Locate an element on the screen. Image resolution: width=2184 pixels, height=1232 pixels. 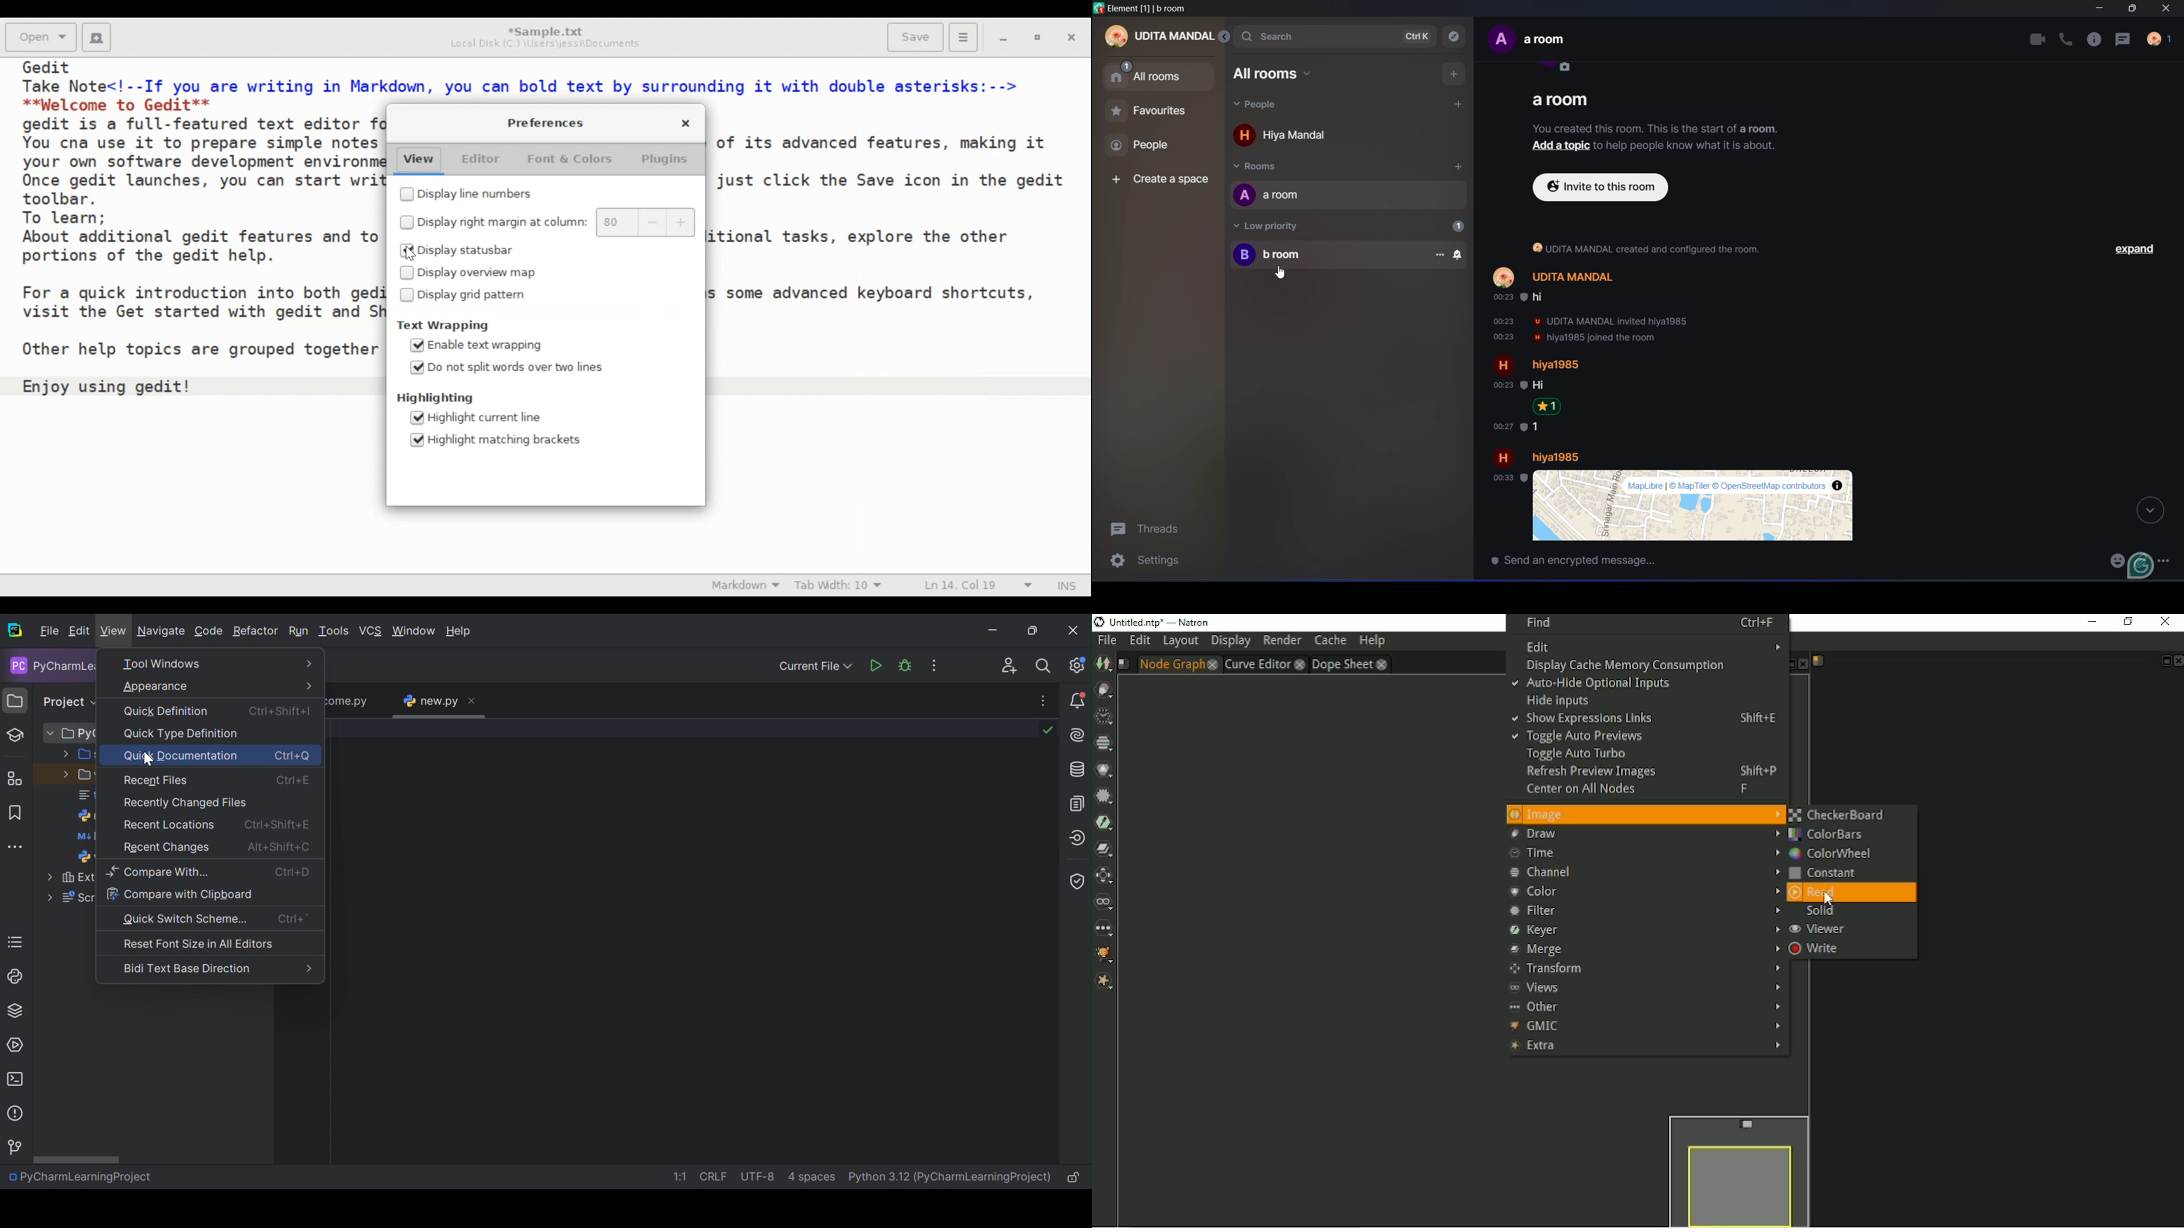
(un)select Display line numbers is located at coordinates (473, 194).